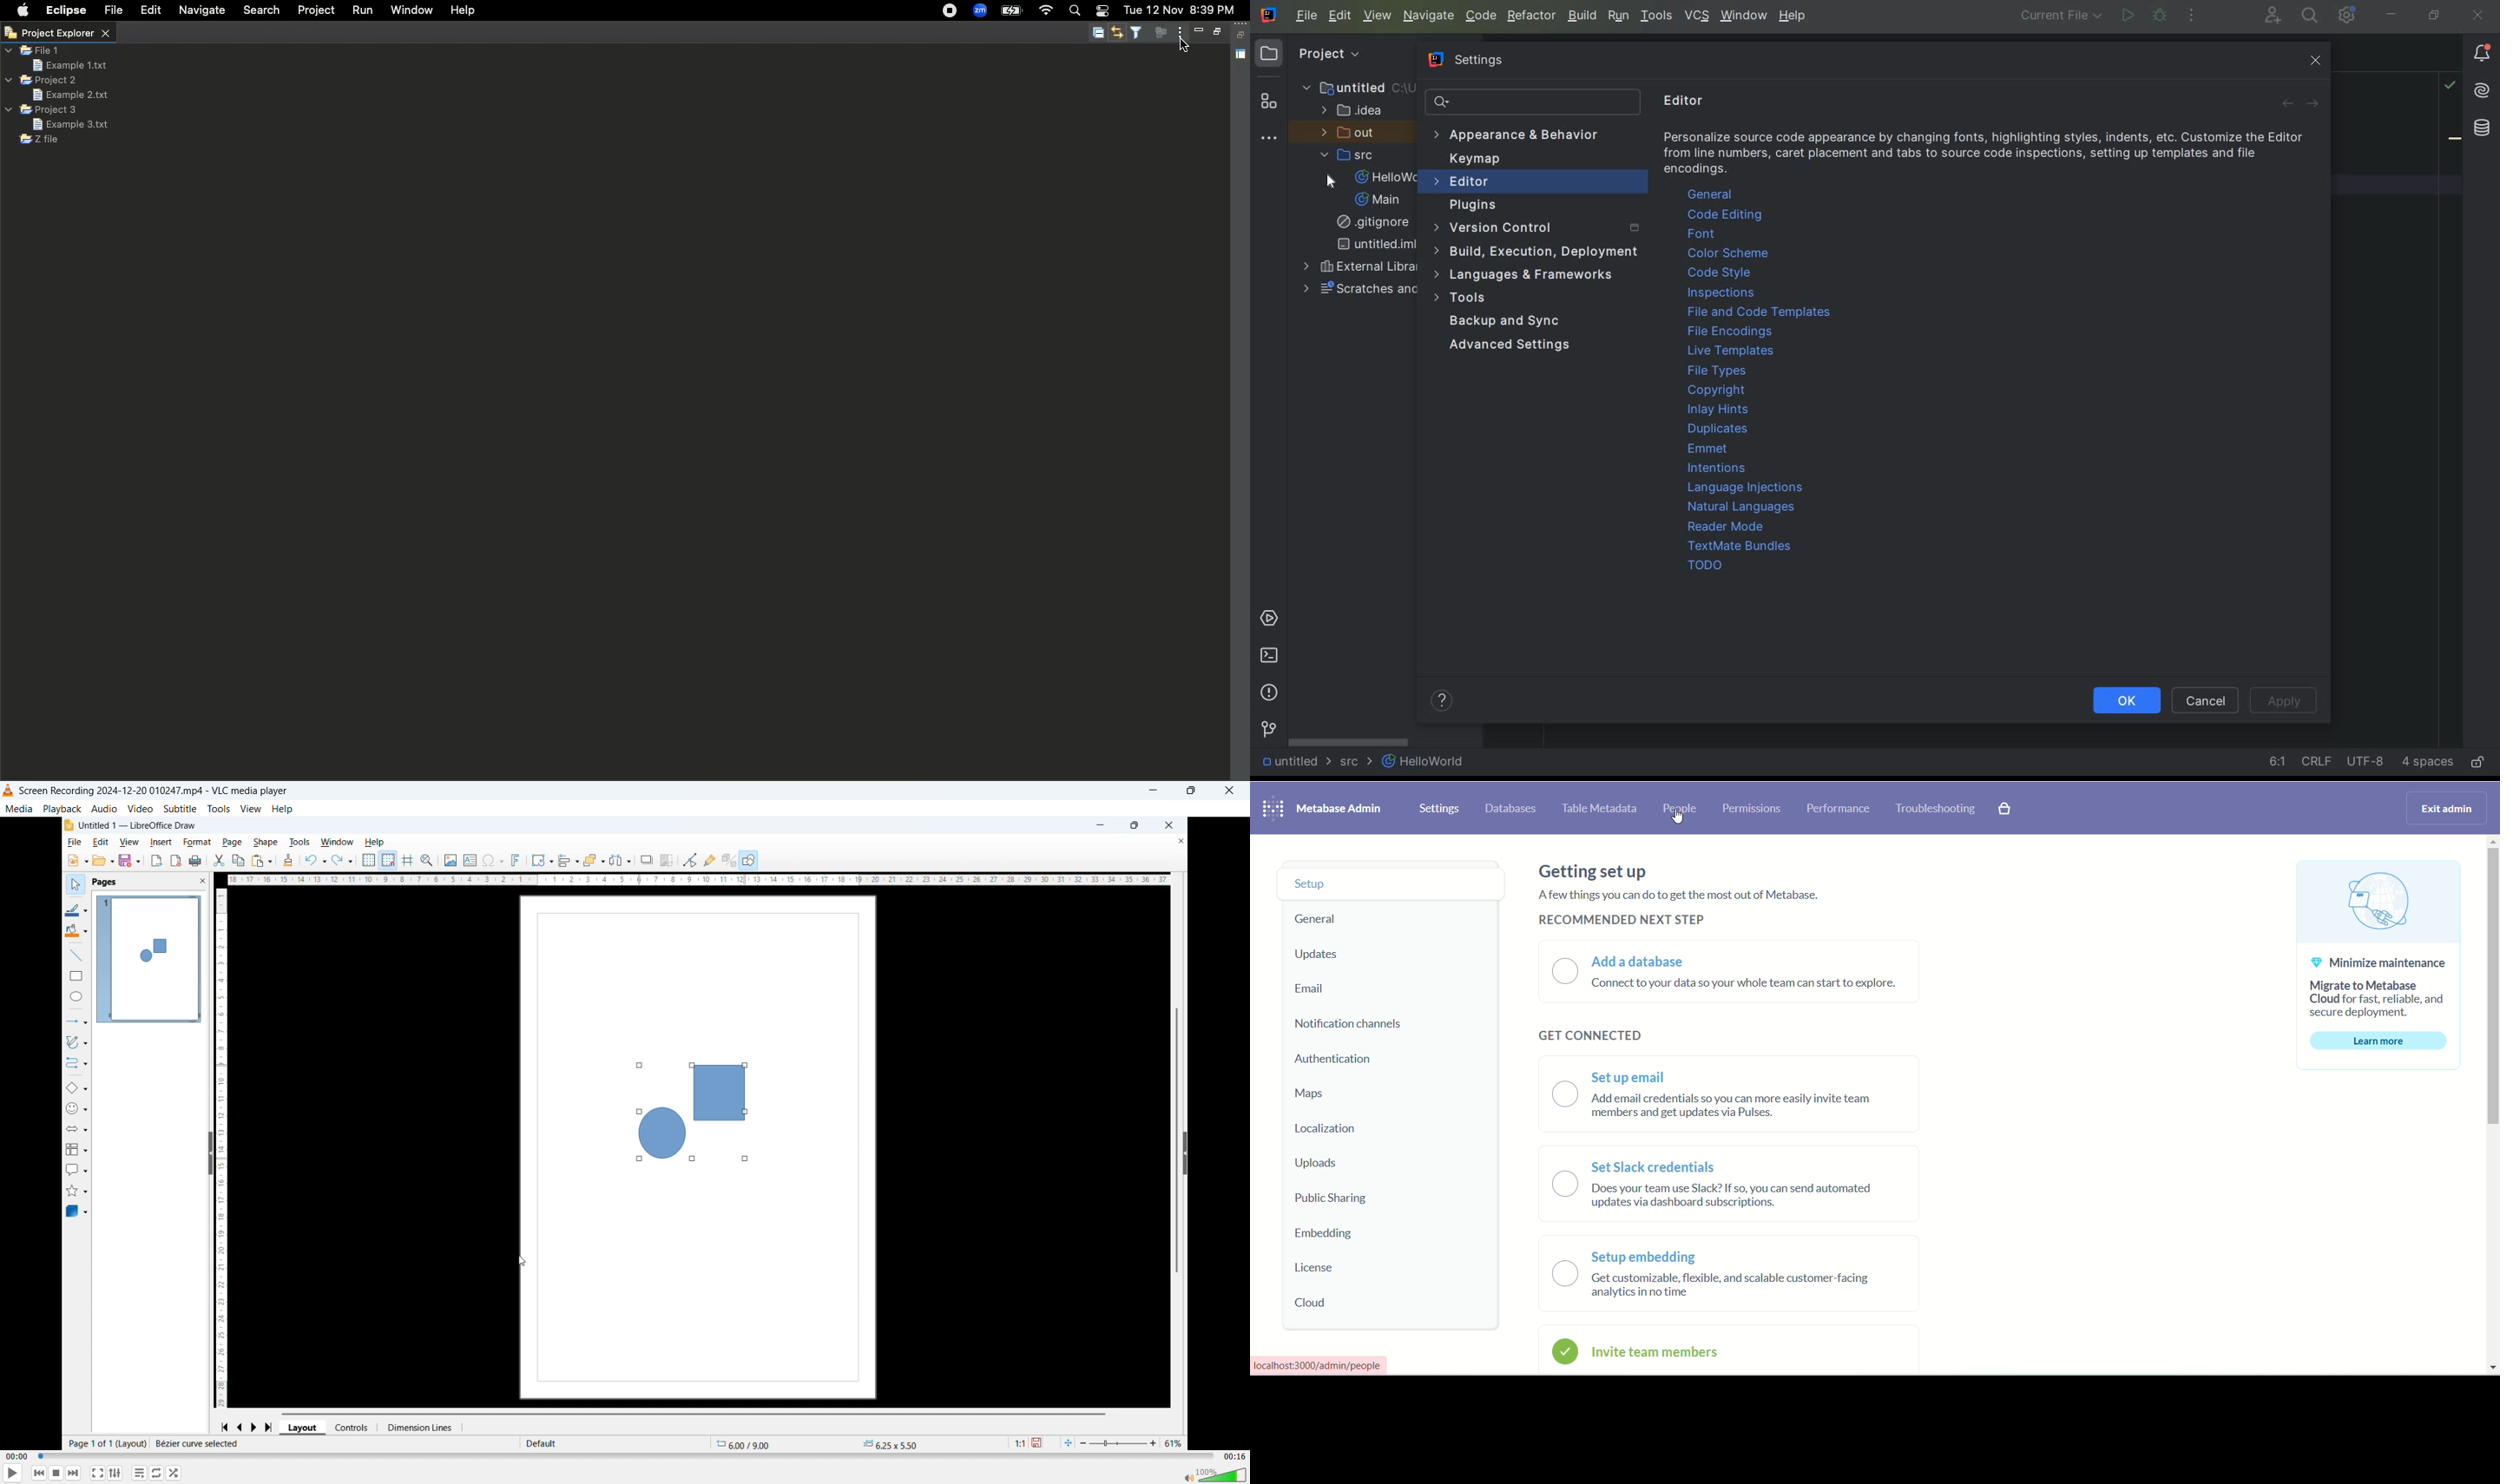  What do you see at coordinates (1794, 18) in the screenshot?
I see `help` at bounding box center [1794, 18].